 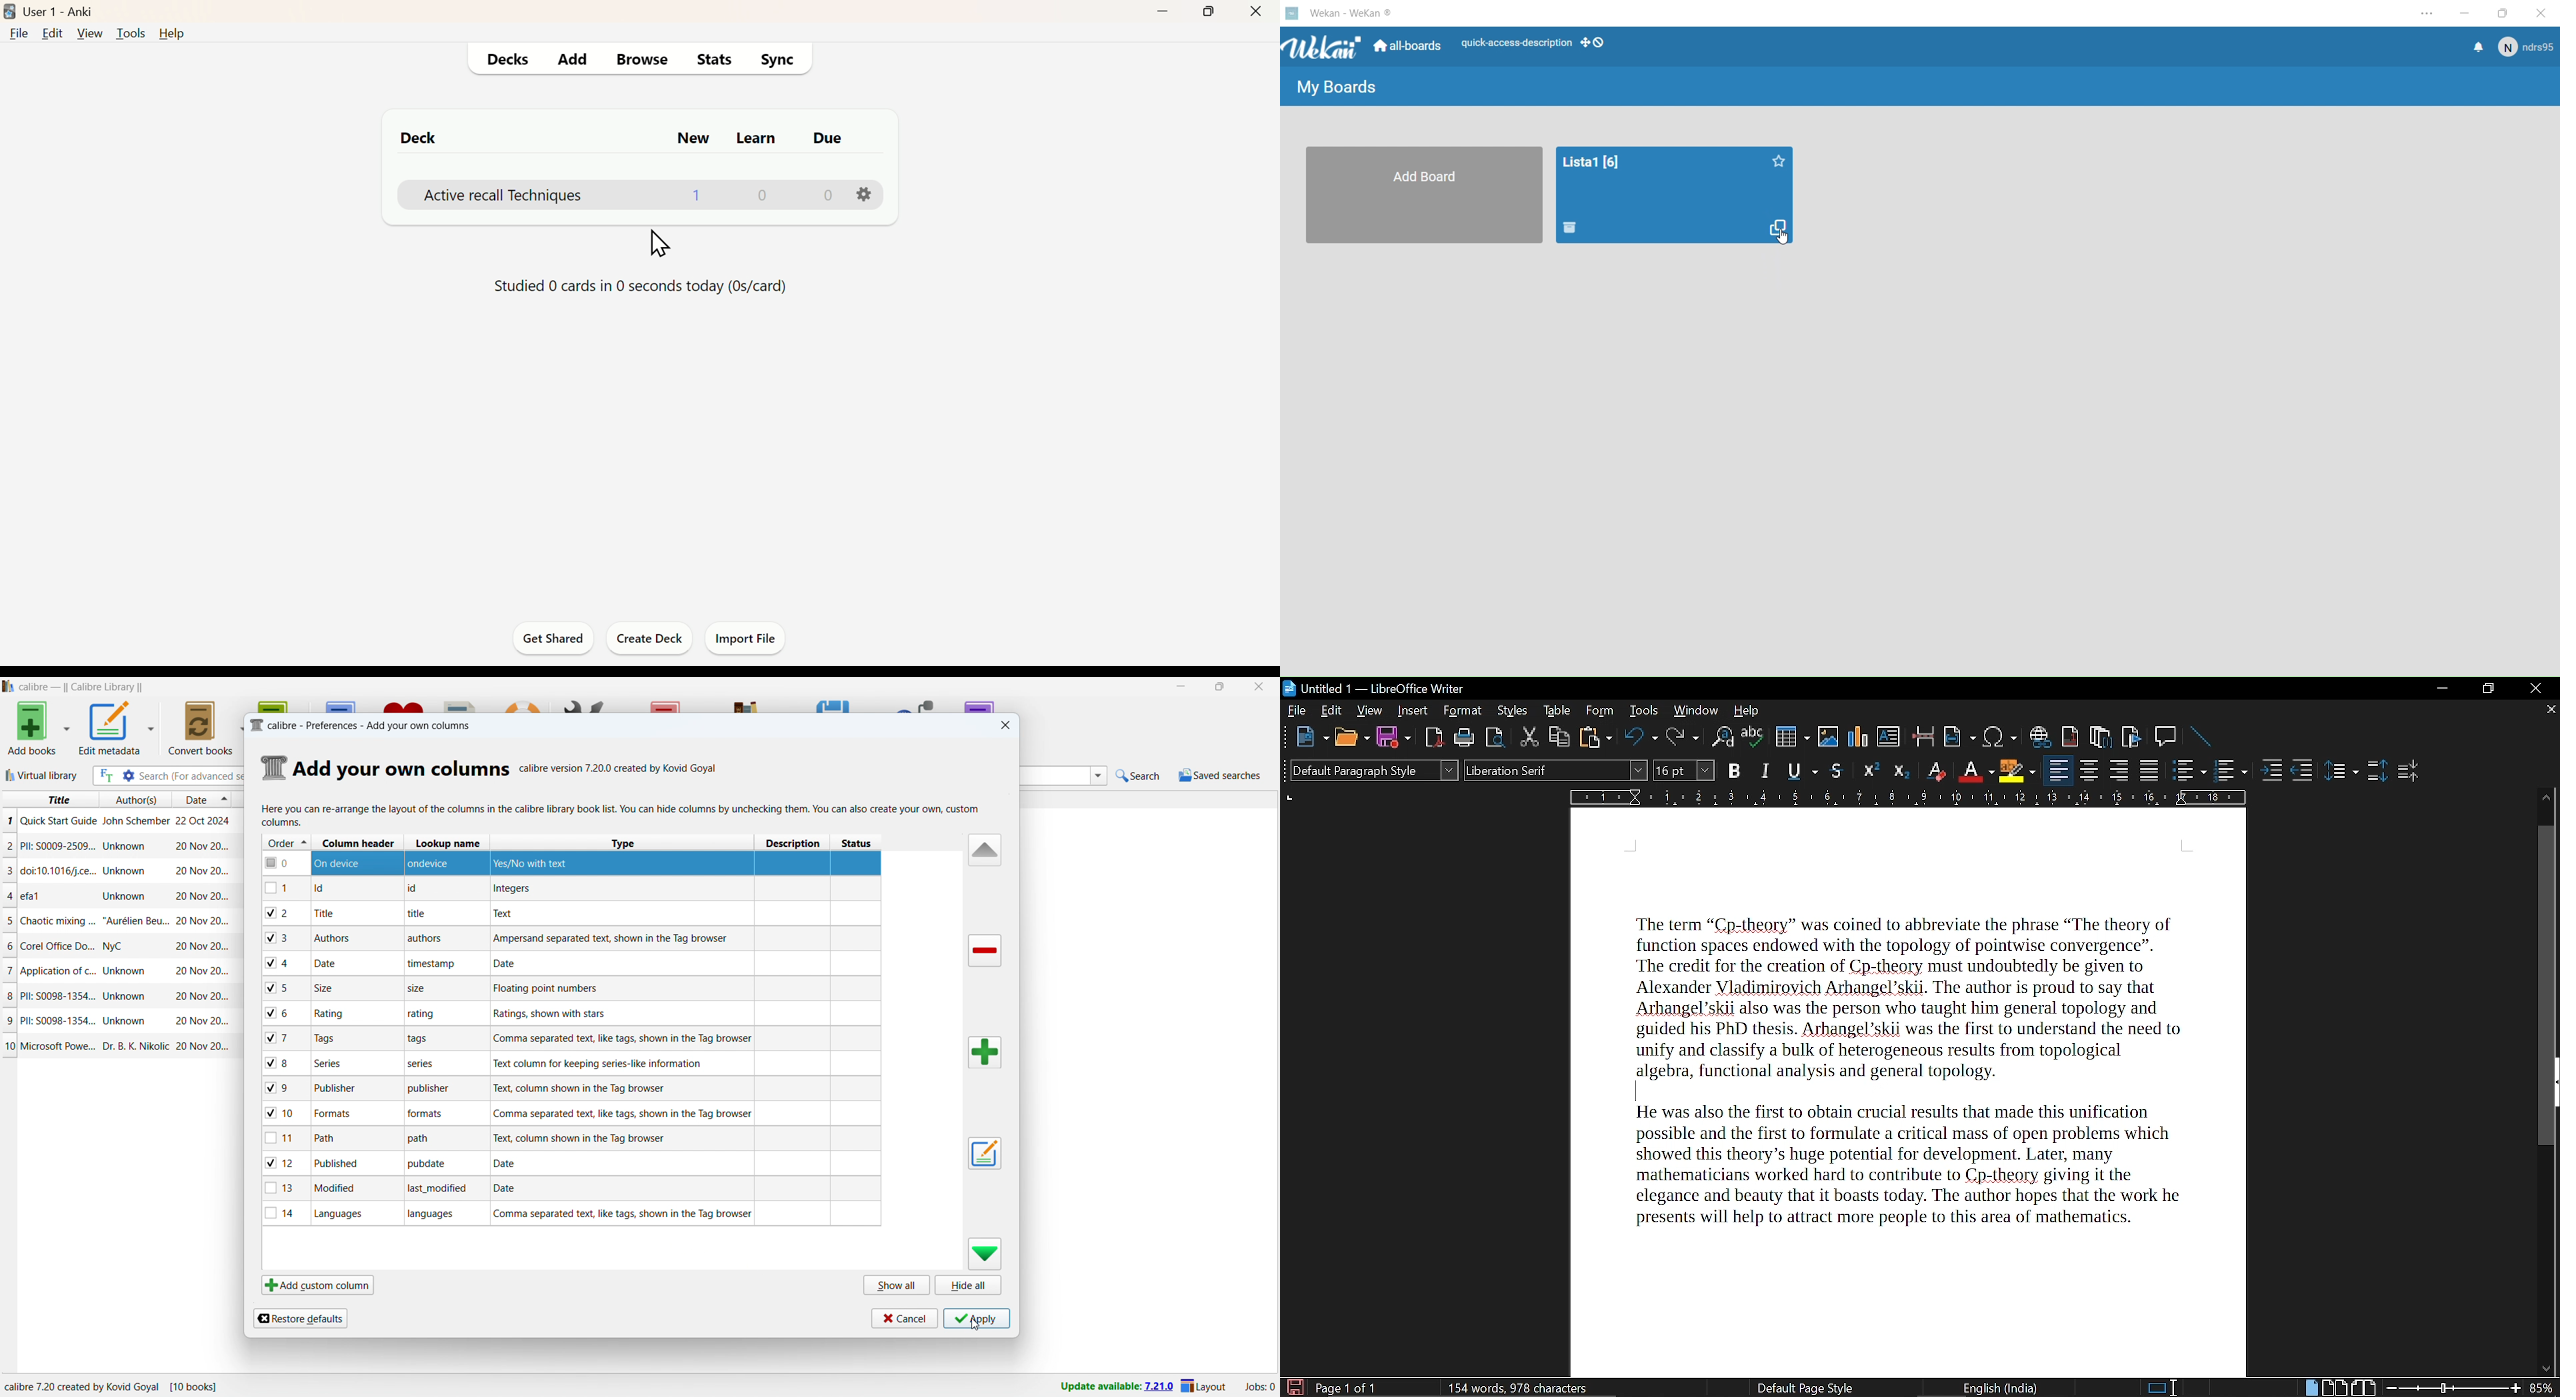 What do you see at coordinates (1461, 712) in the screenshot?
I see `Format` at bounding box center [1461, 712].